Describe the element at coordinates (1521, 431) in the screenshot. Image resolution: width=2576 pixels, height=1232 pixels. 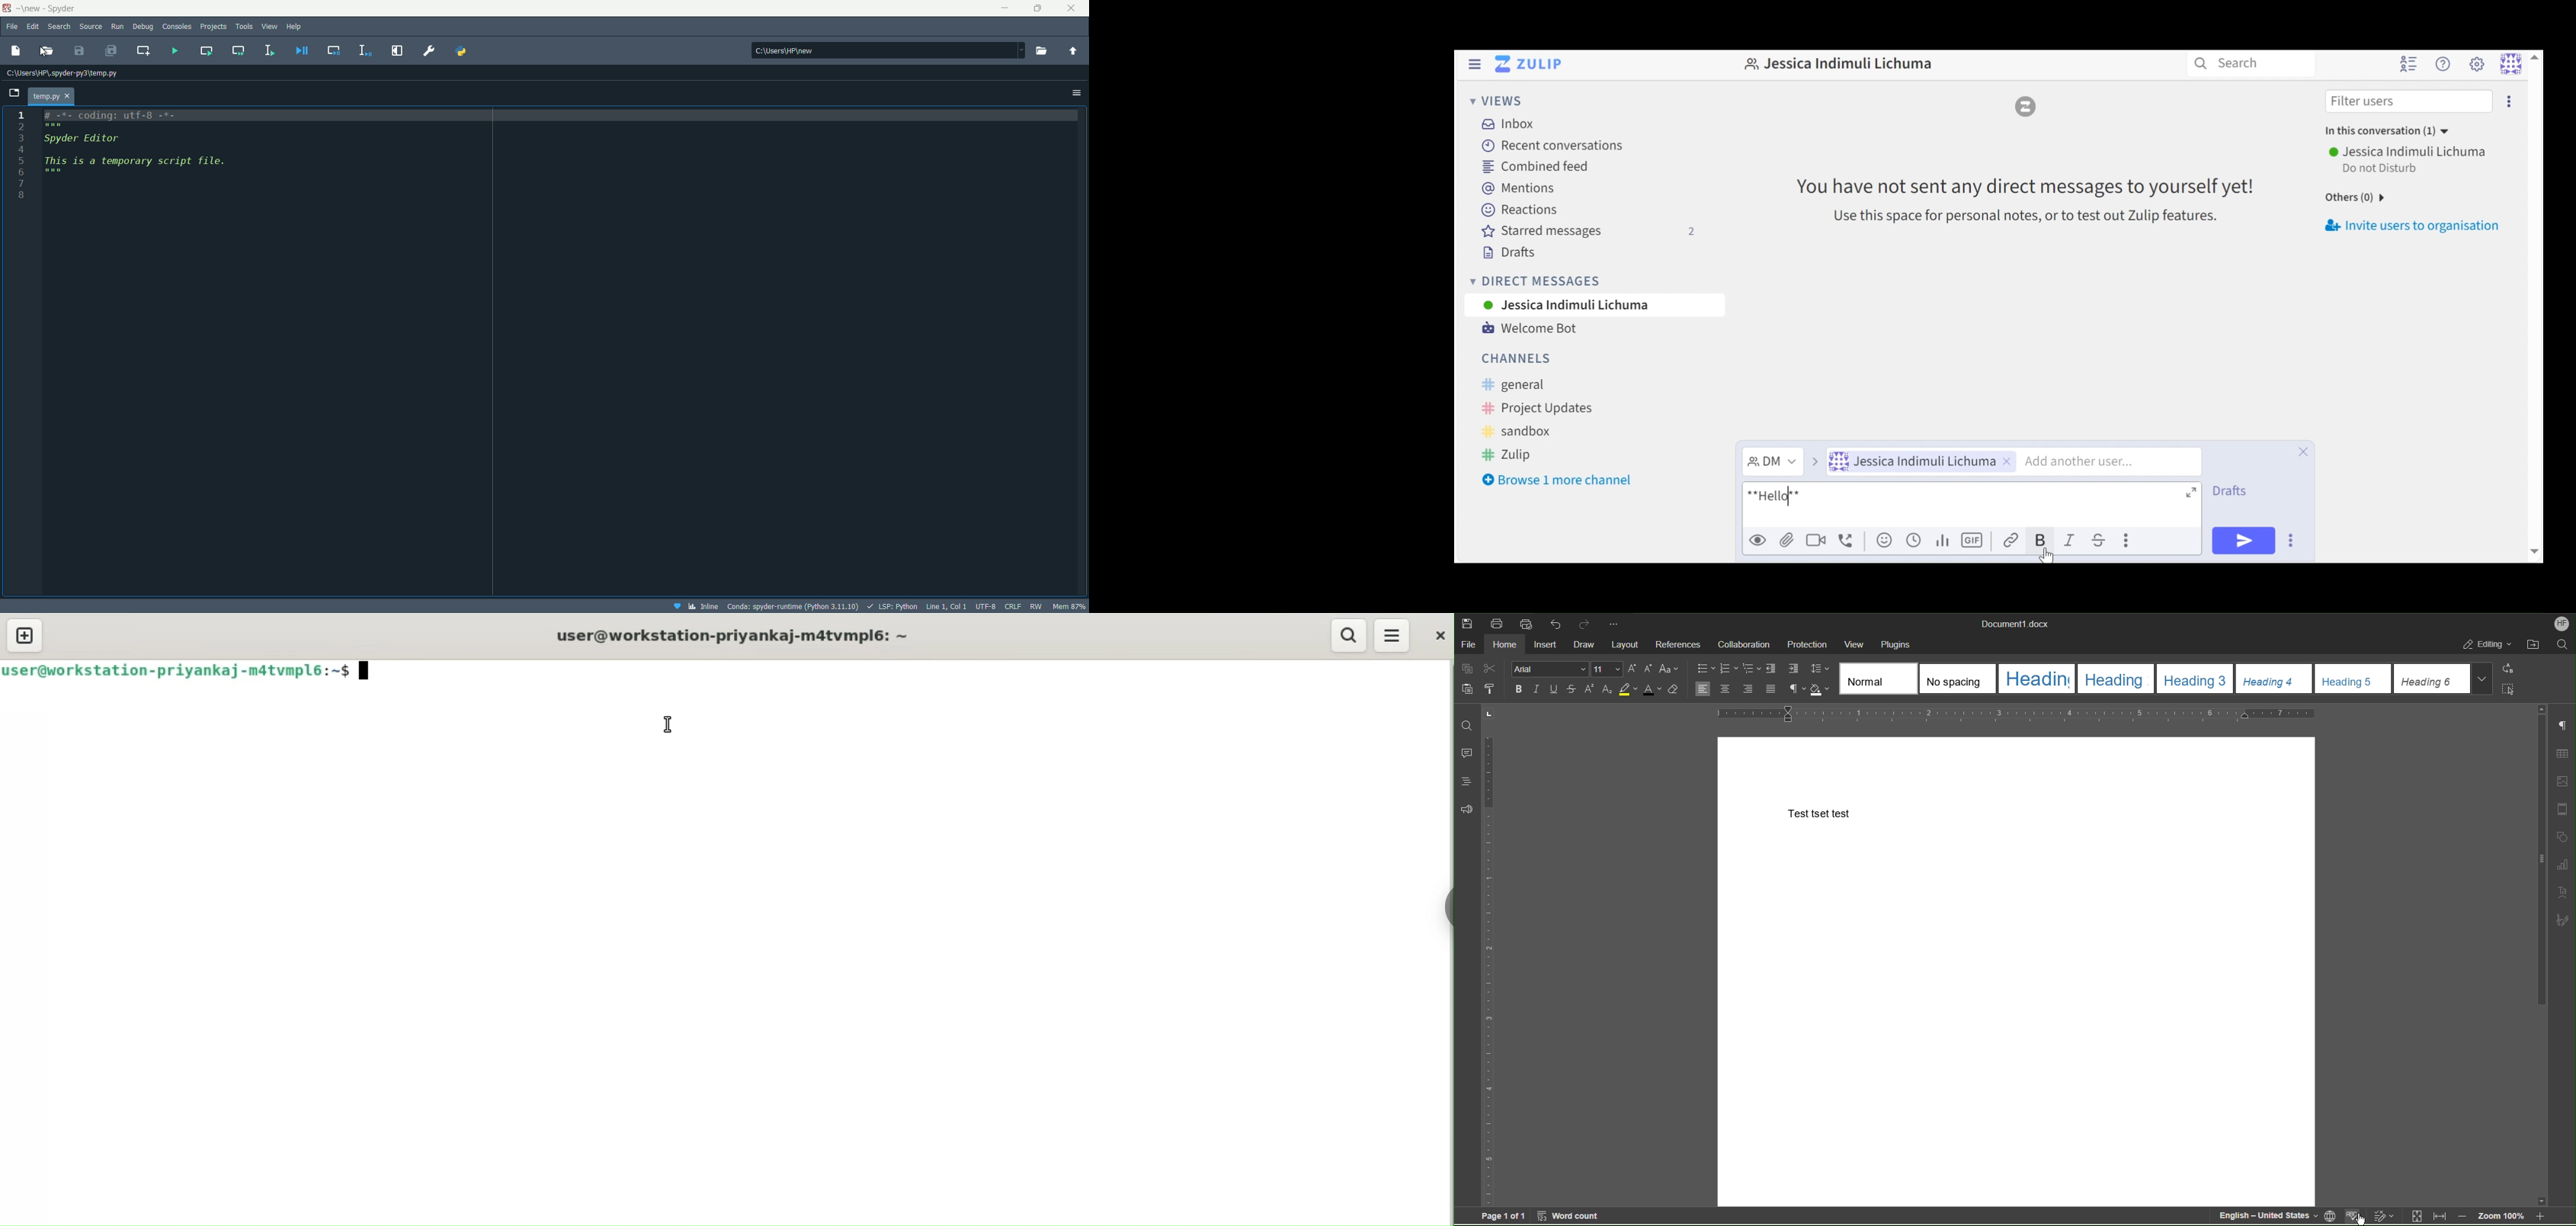
I see `sandbox` at that location.